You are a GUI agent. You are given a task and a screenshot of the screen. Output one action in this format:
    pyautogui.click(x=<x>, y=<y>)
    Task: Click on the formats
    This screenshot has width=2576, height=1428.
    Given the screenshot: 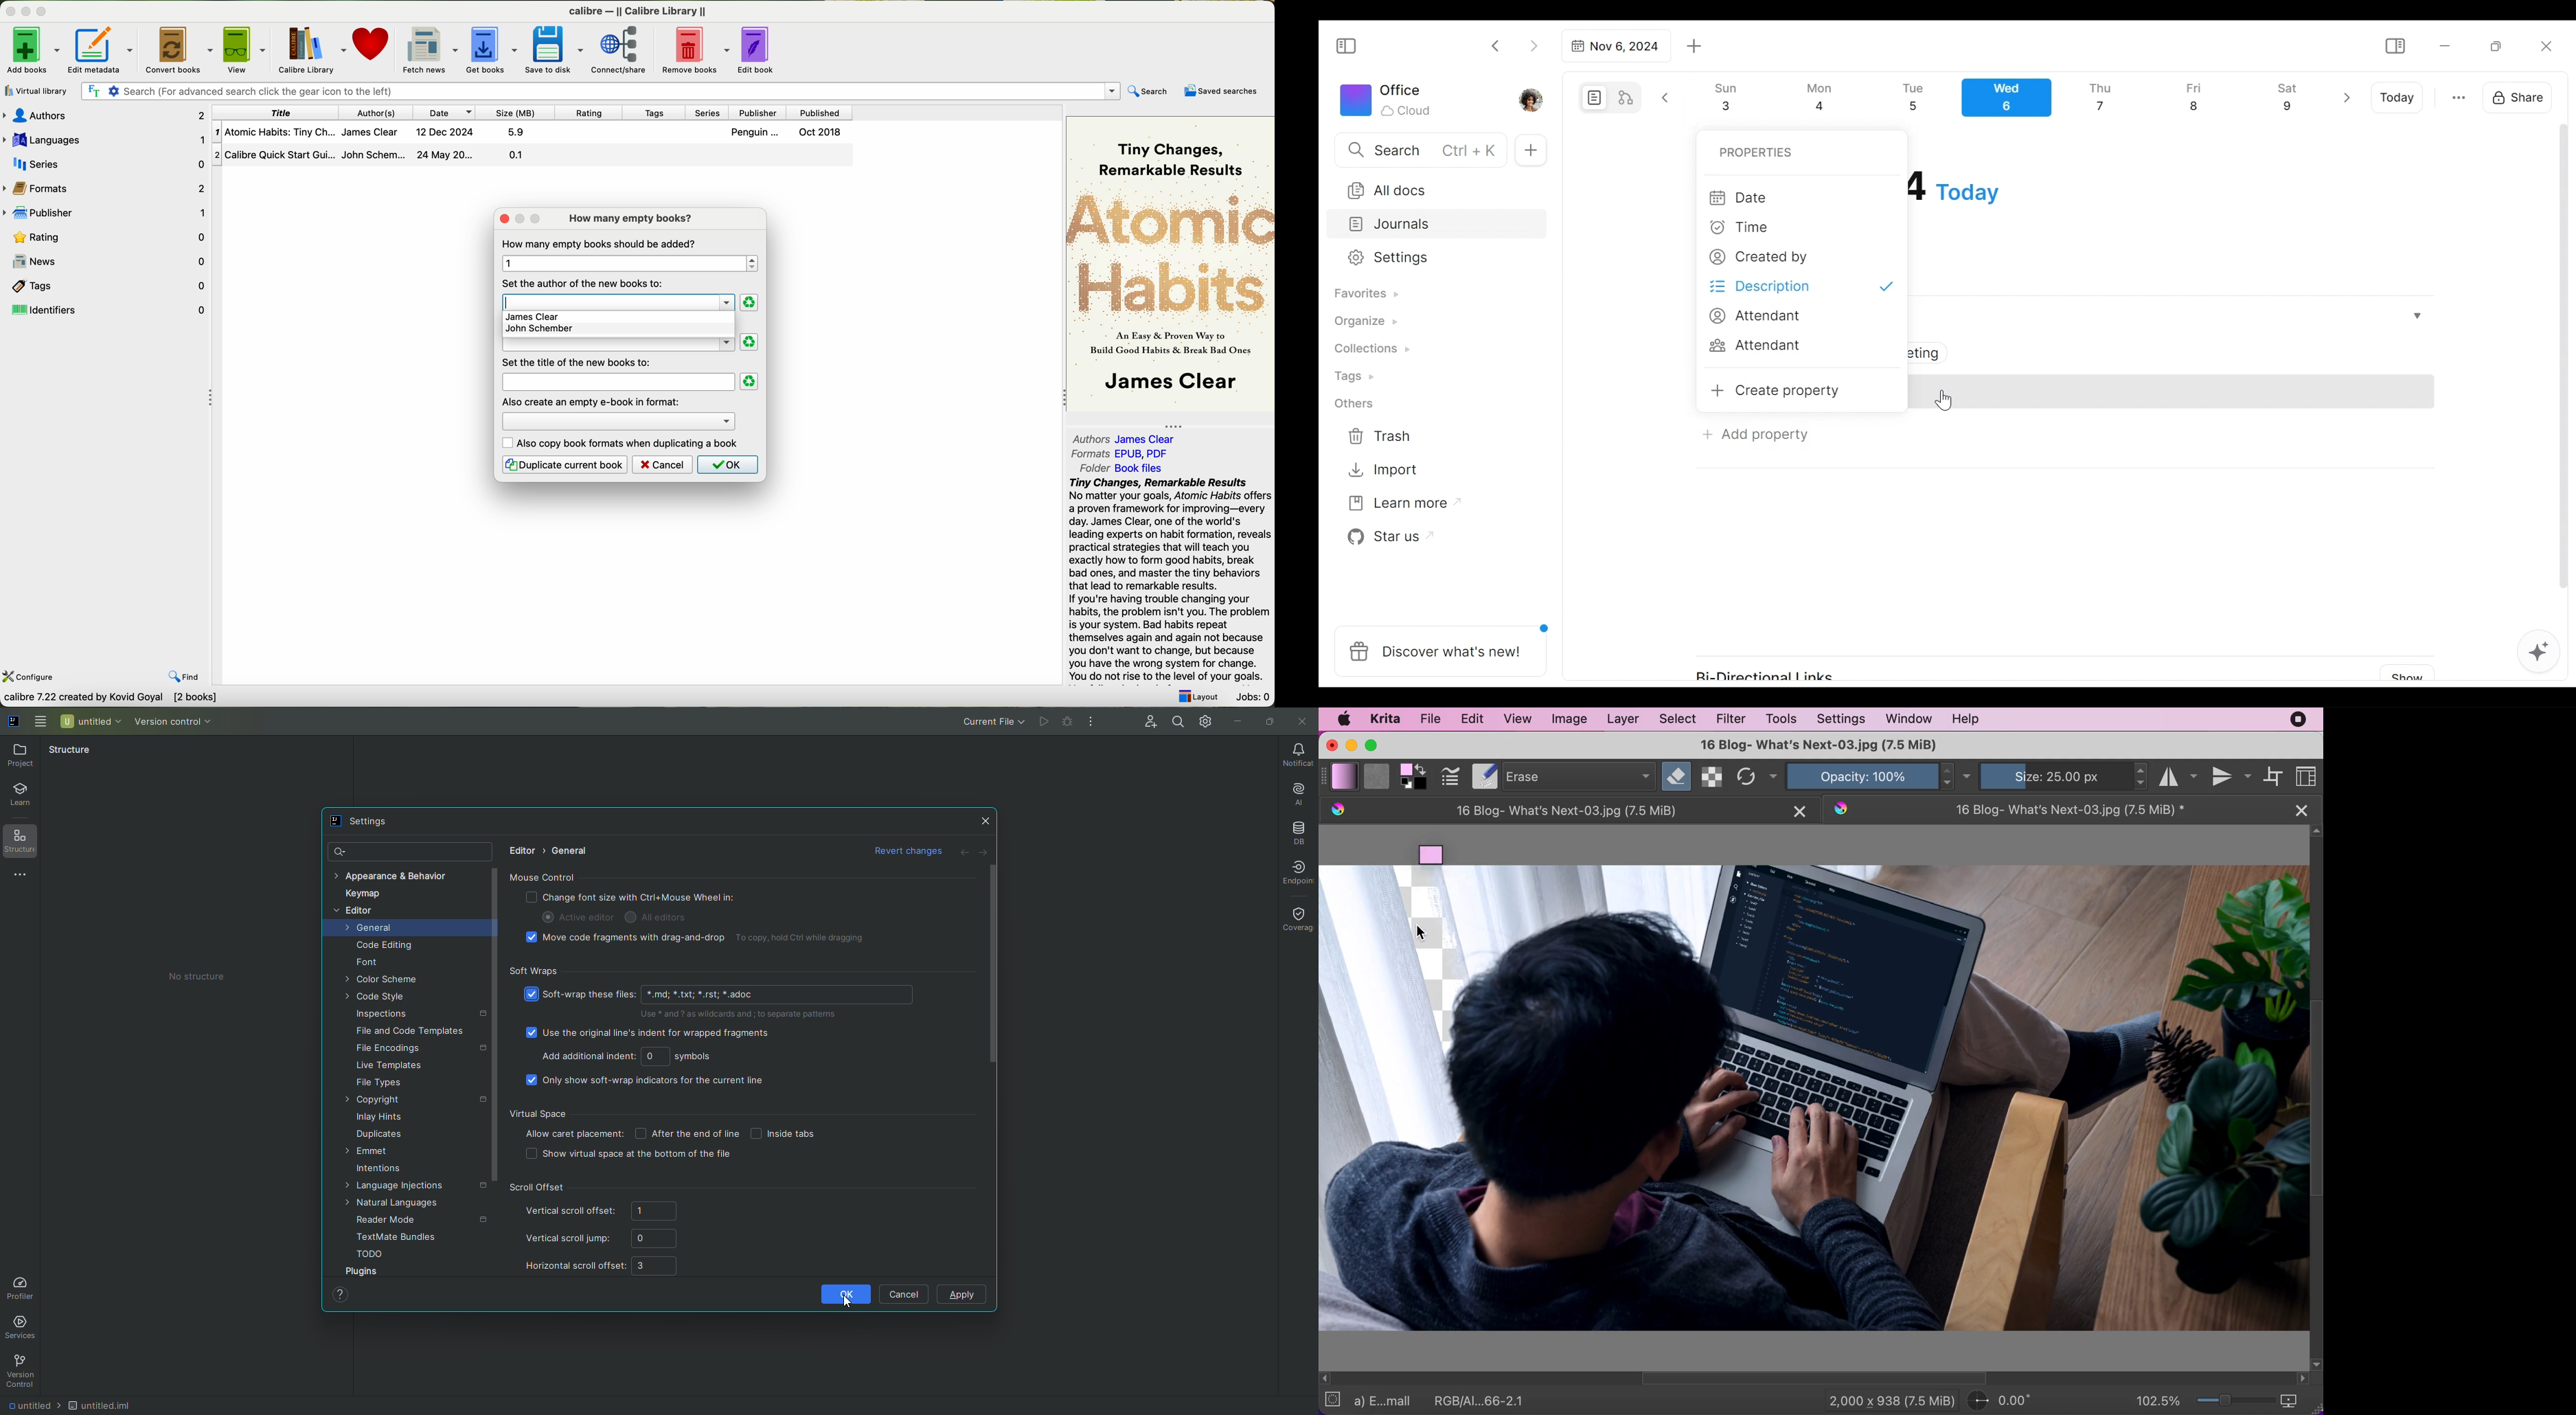 What is the action you would take?
    pyautogui.click(x=107, y=187)
    